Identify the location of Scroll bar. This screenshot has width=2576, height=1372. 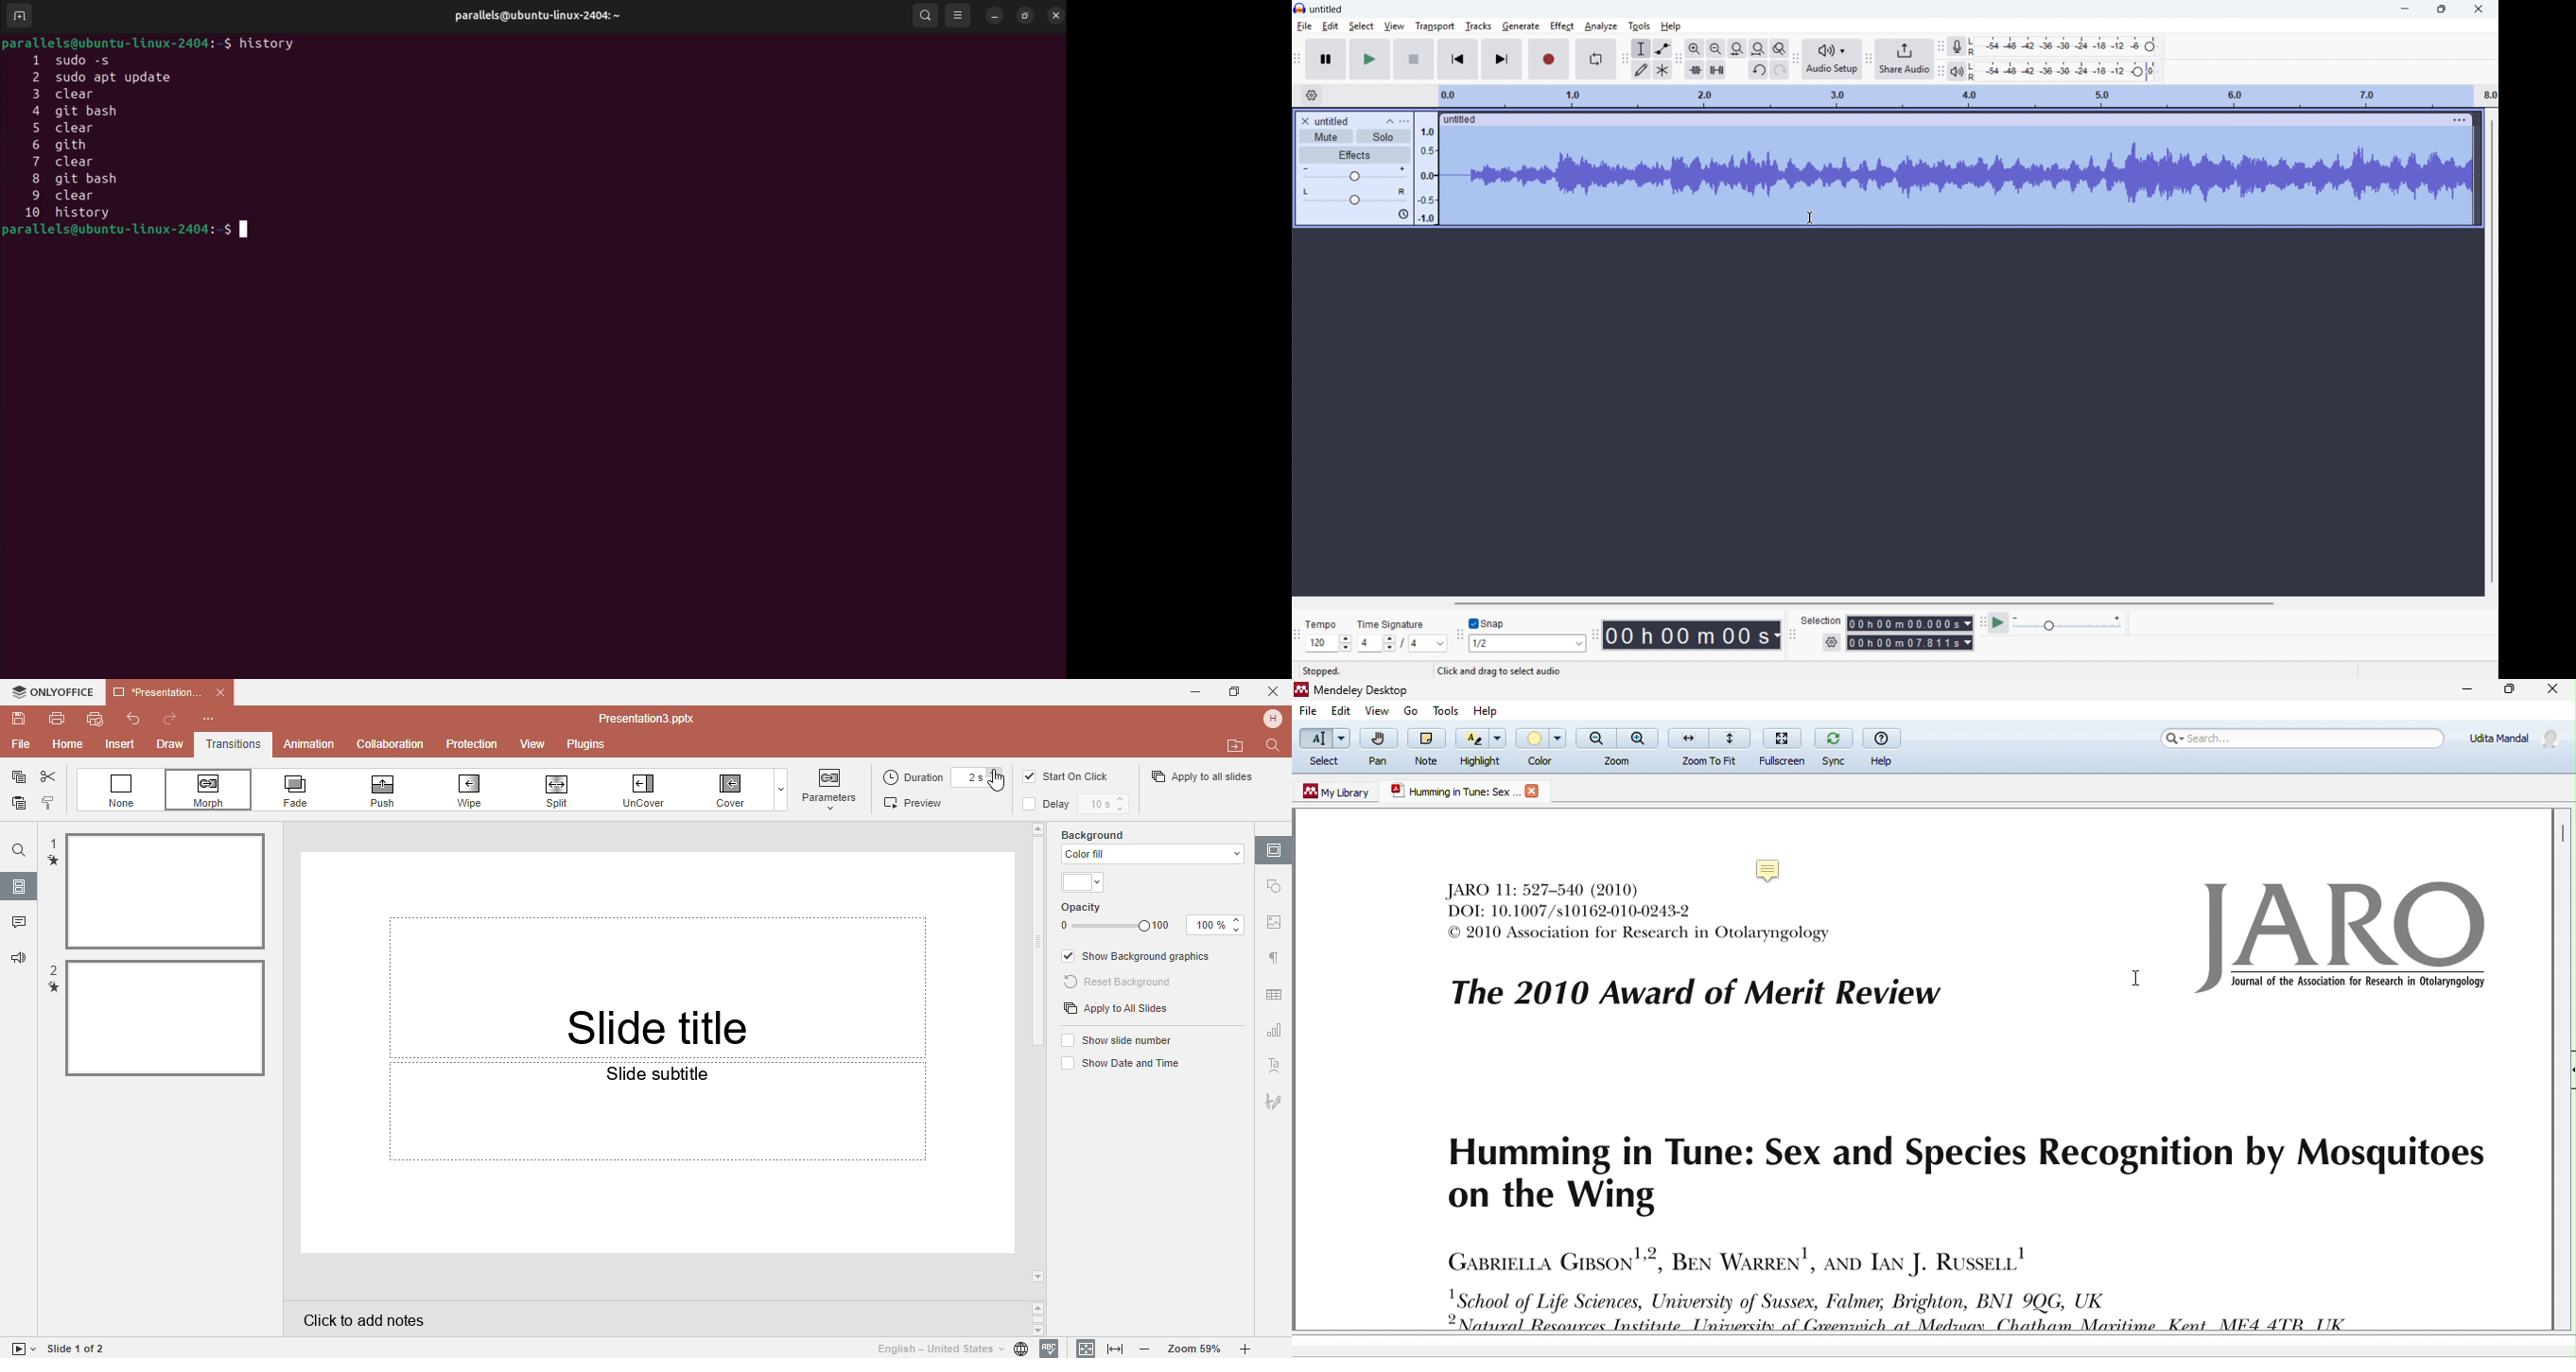
(1039, 945).